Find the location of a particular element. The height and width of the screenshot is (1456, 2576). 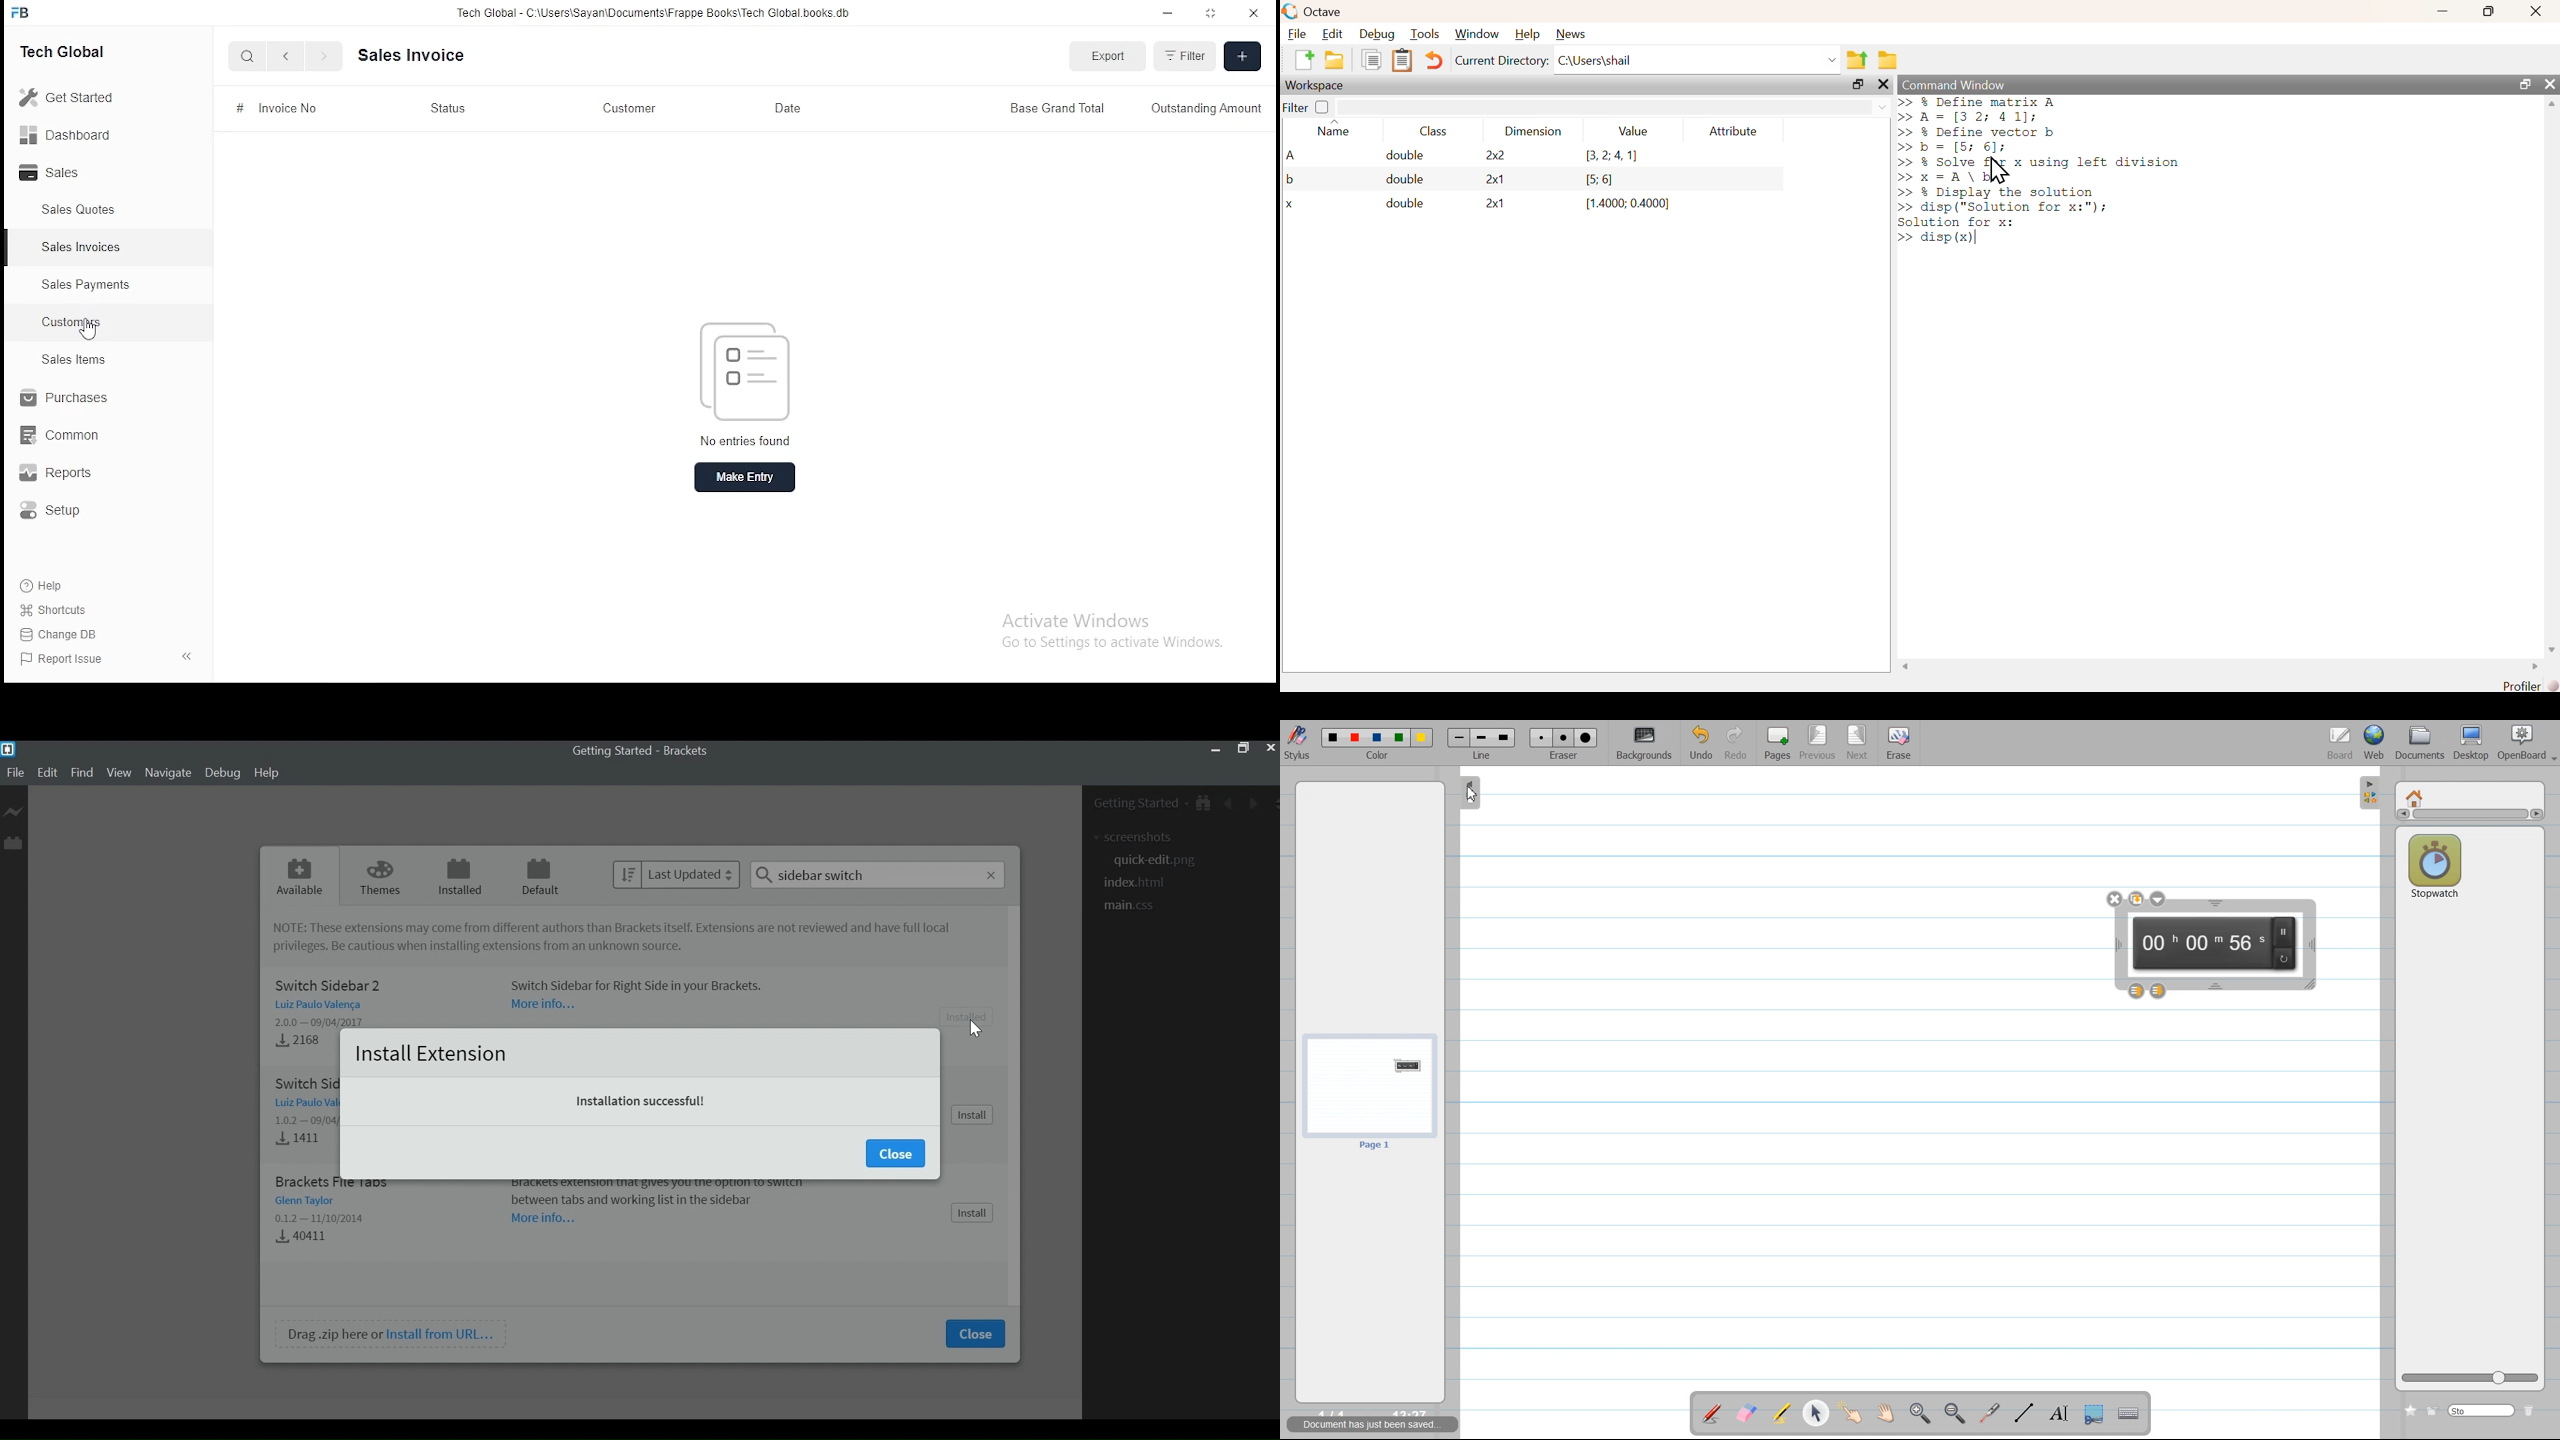

edit is located at coordinates (1333, 35).